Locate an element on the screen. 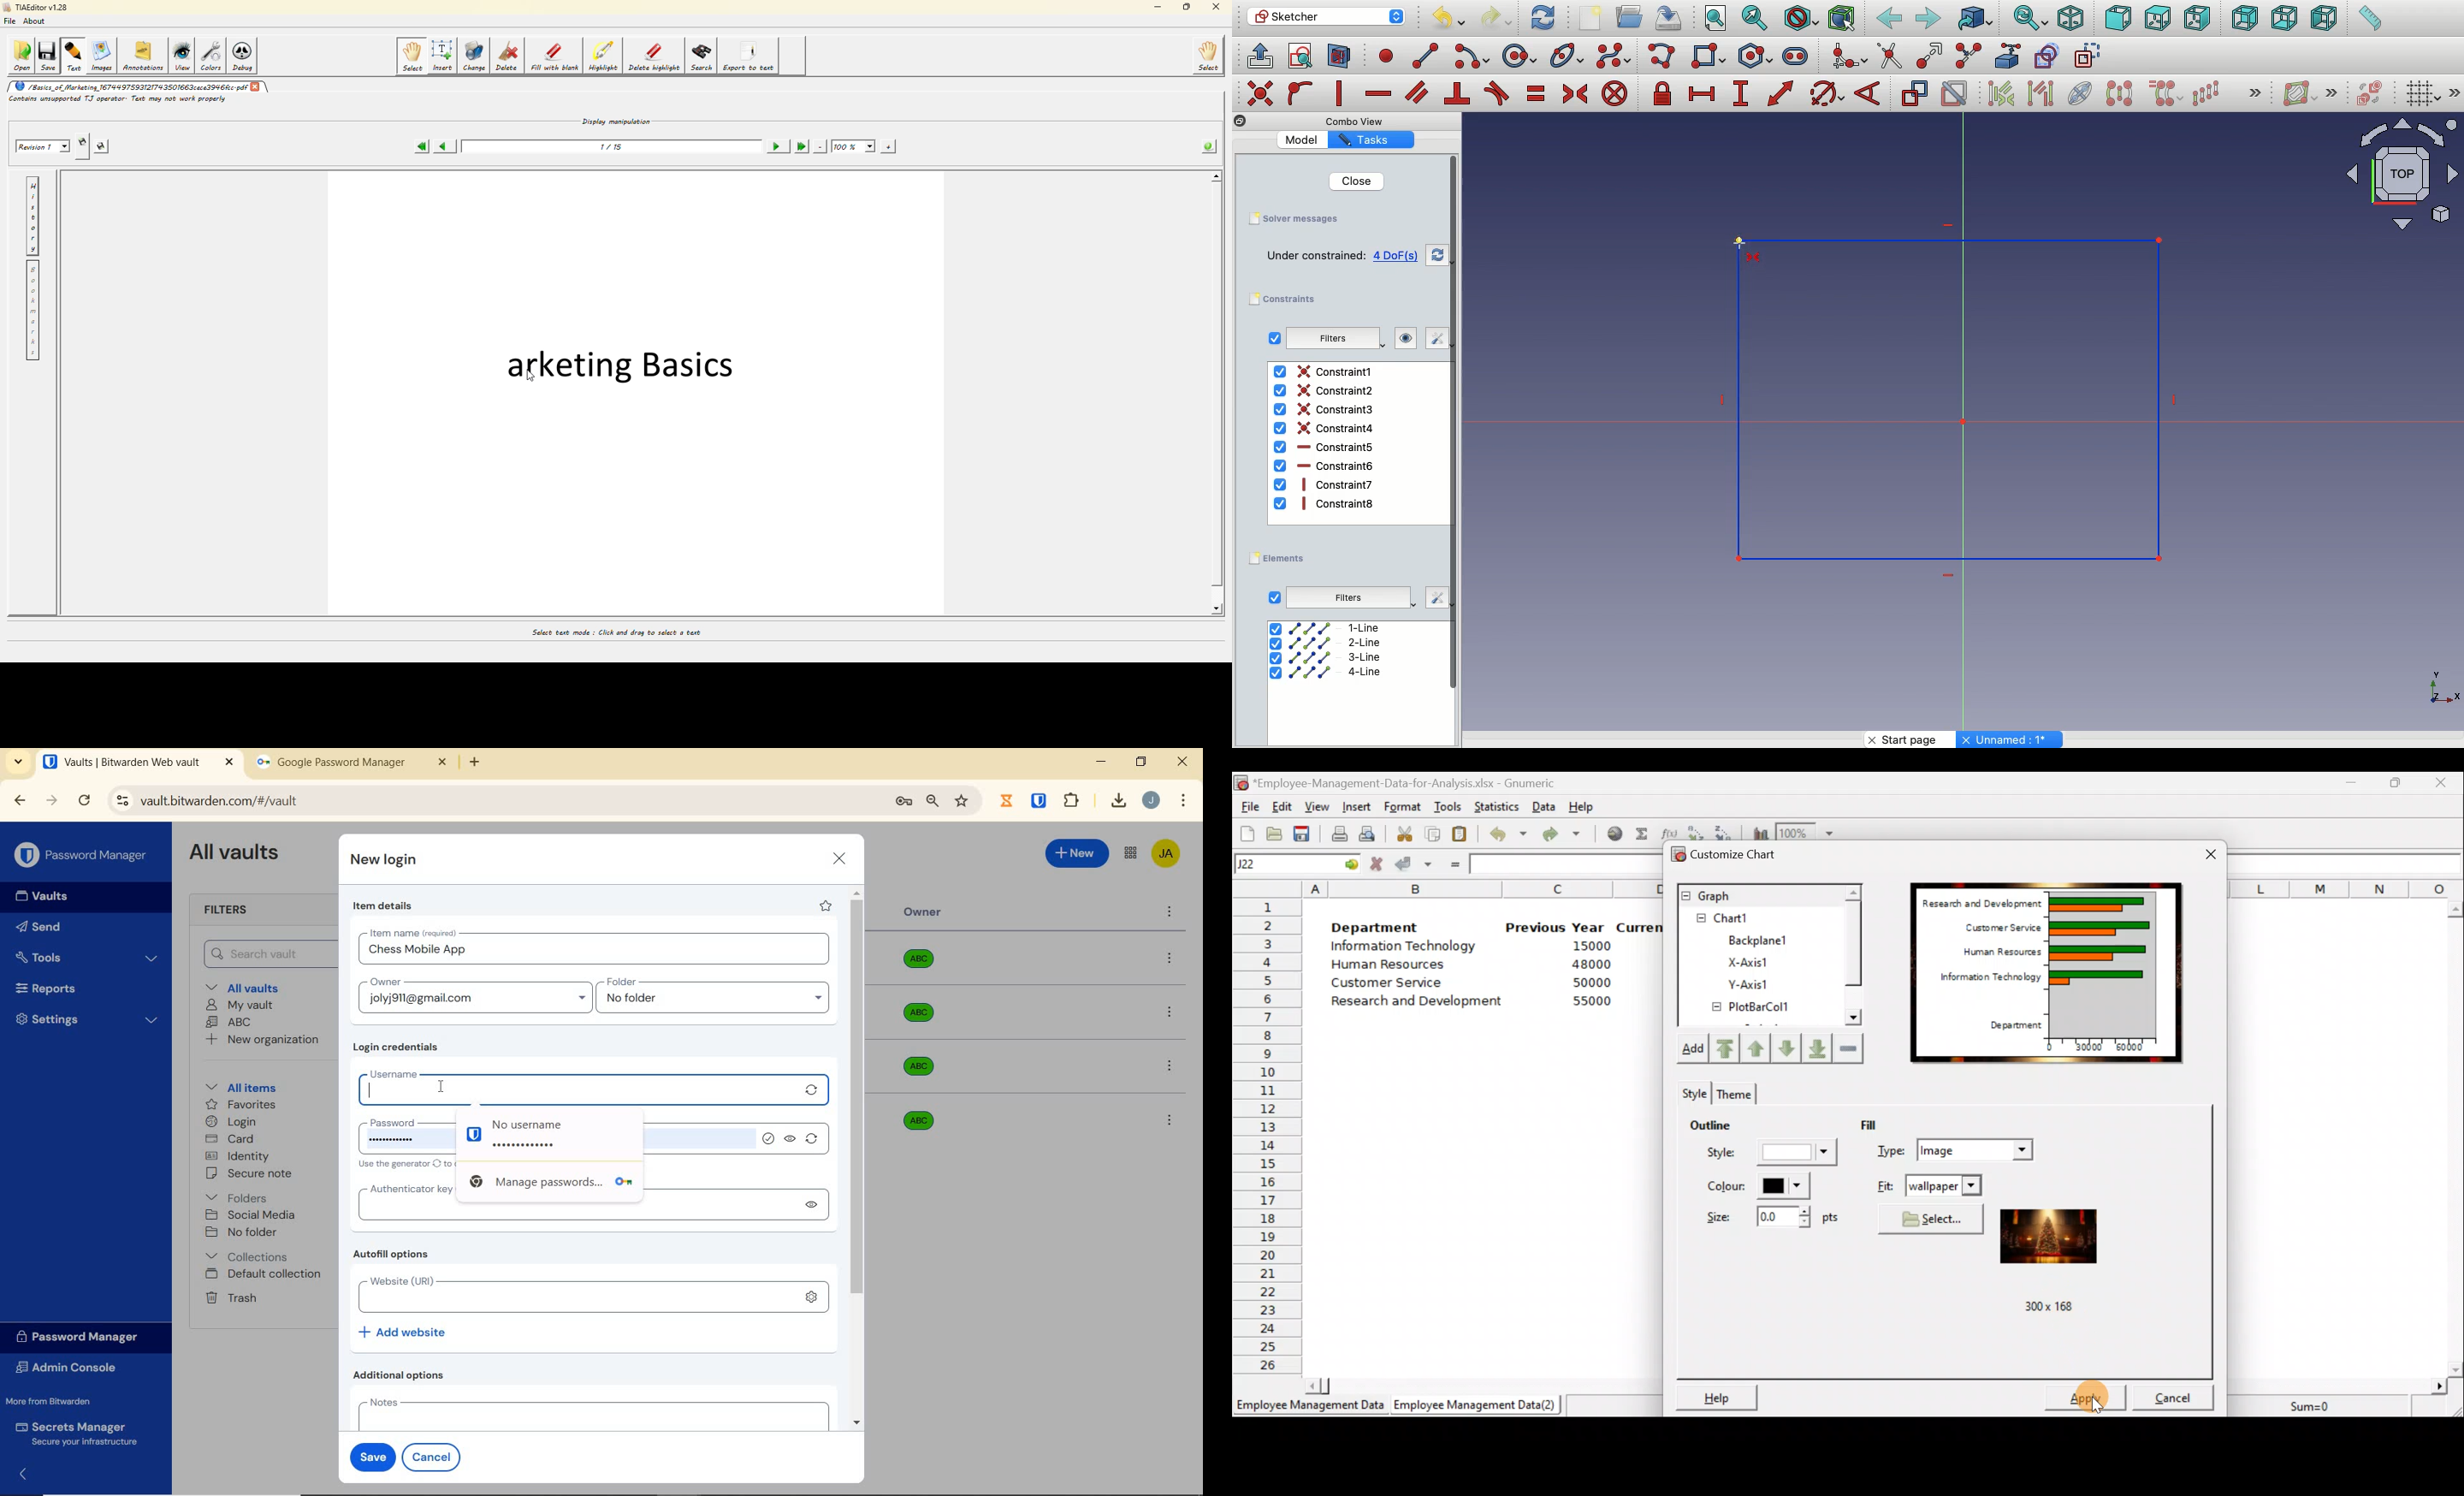 The width and height of the screenshot is (2464, 1512). constrain perpendicular is located at coordinates (1459, 94).